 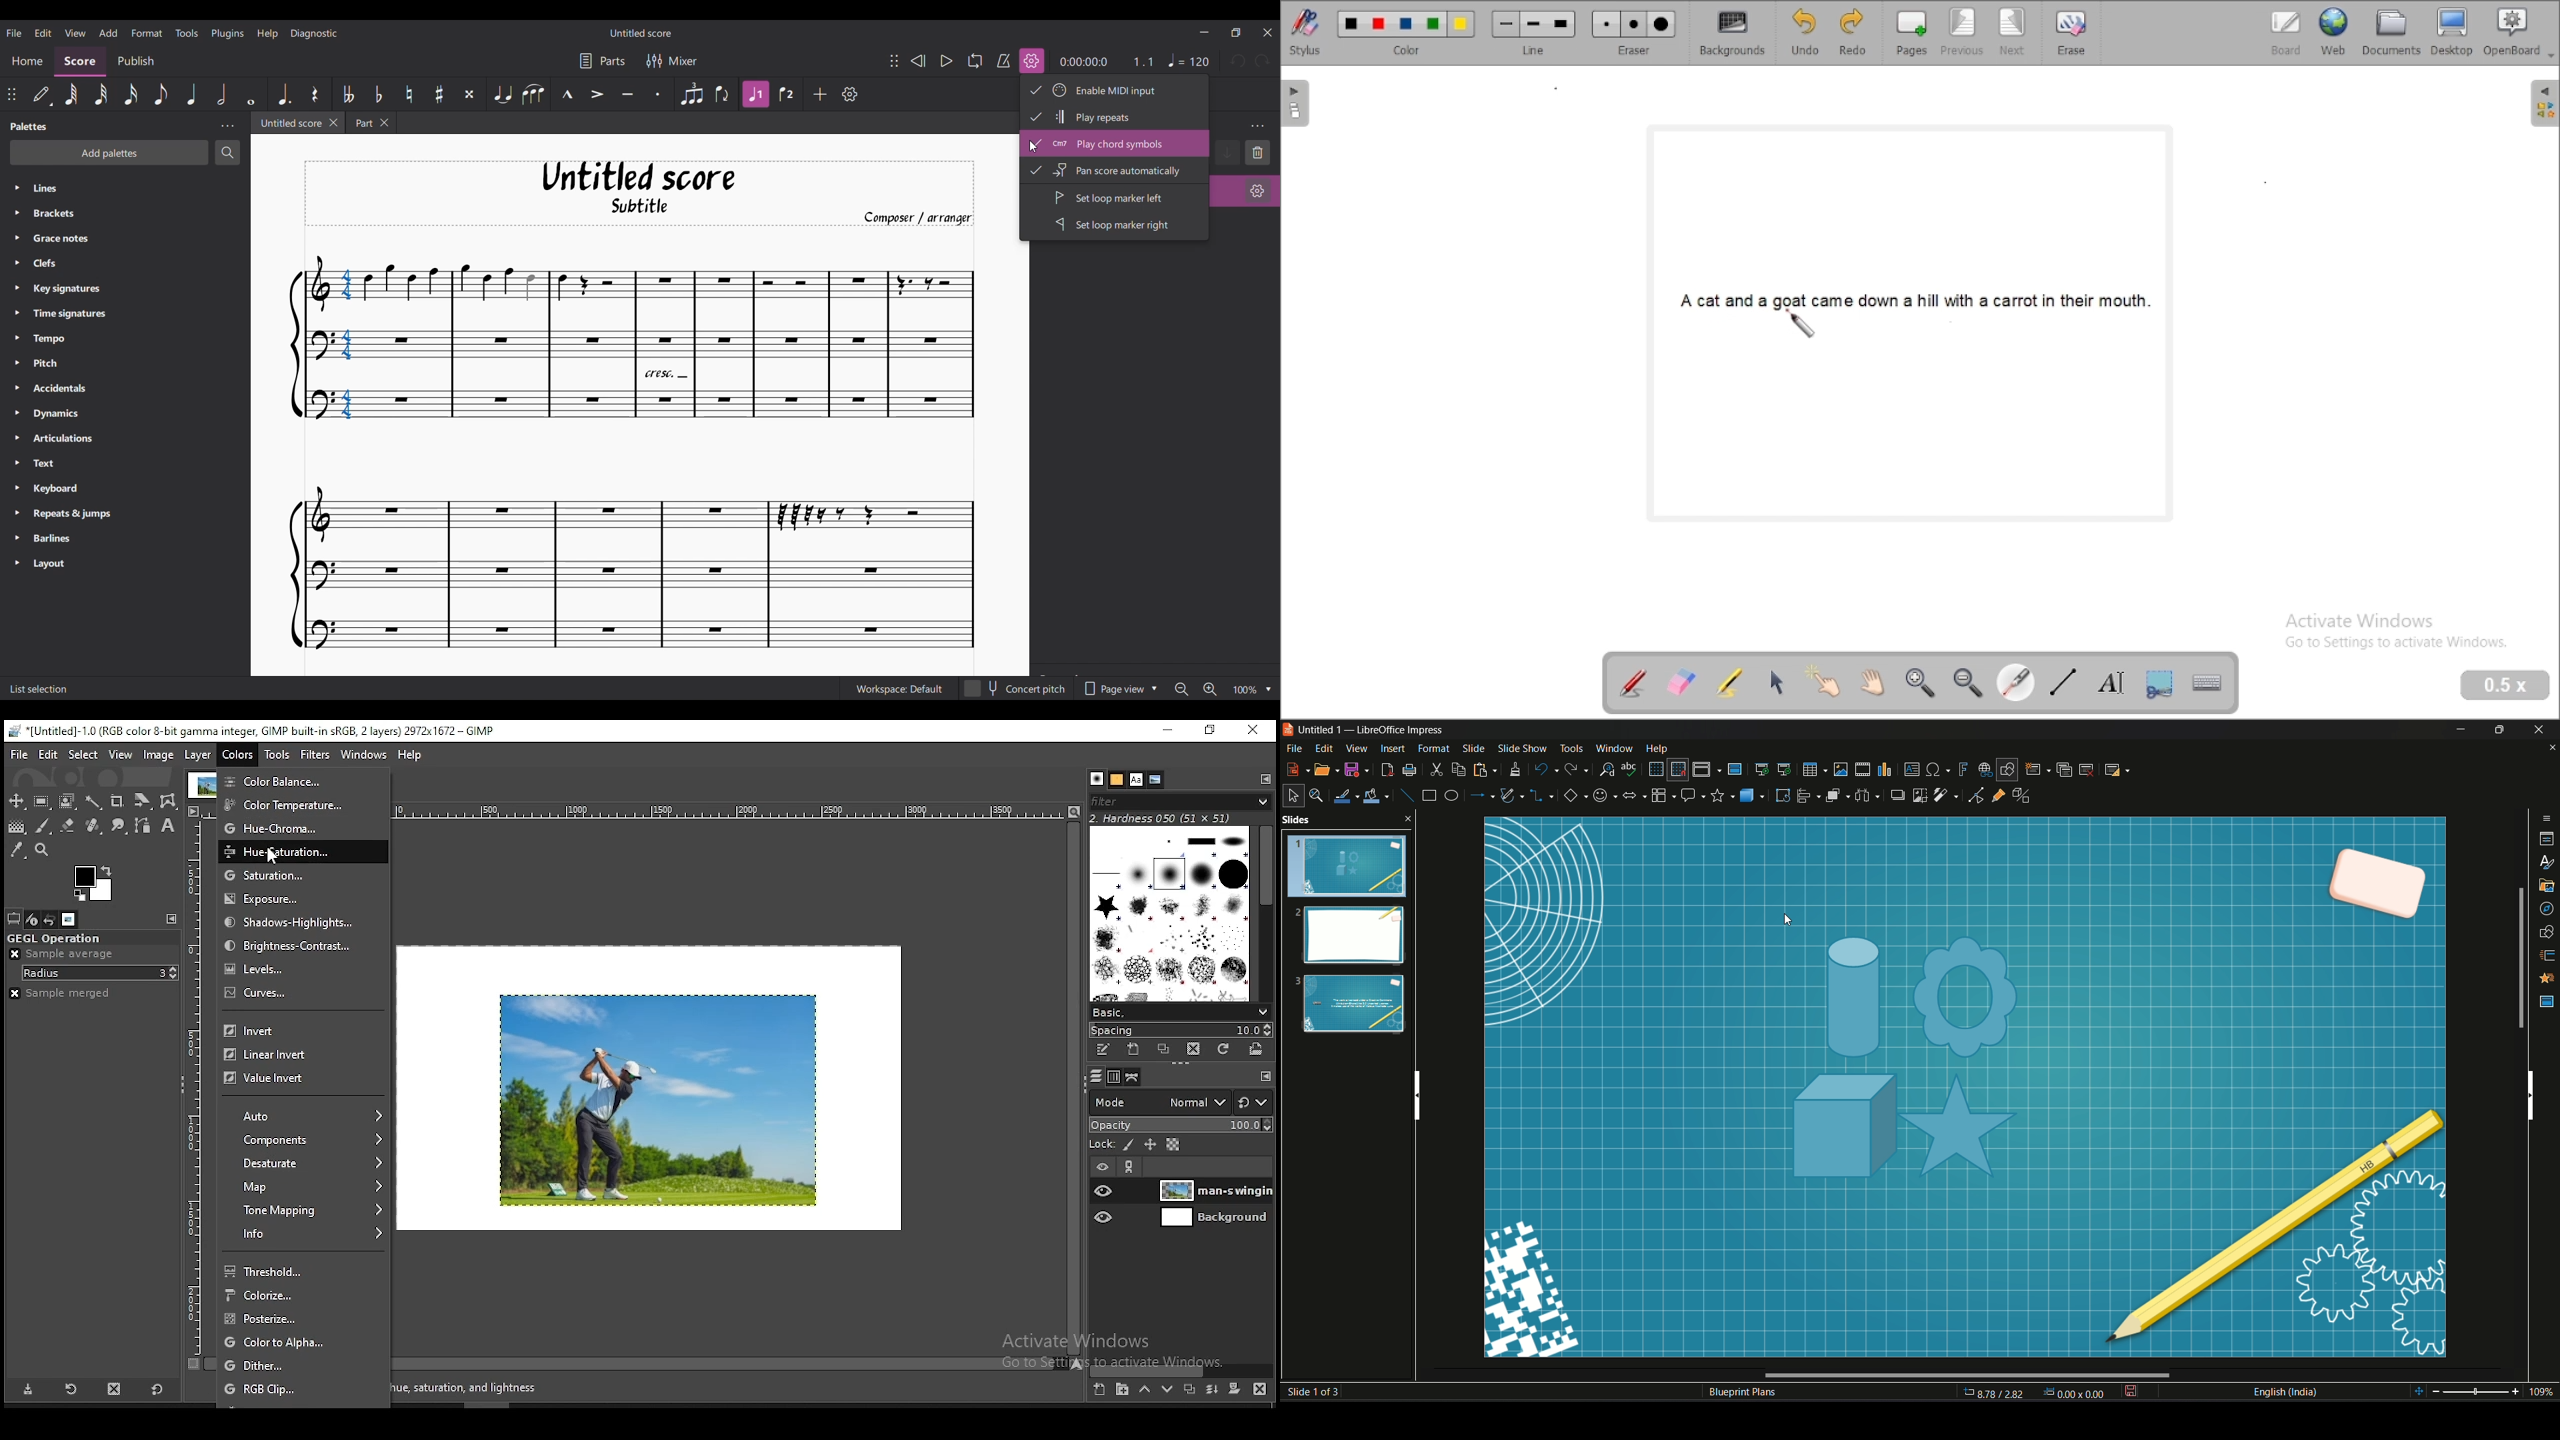 I want to click on table, so click(x=1813, y=769).